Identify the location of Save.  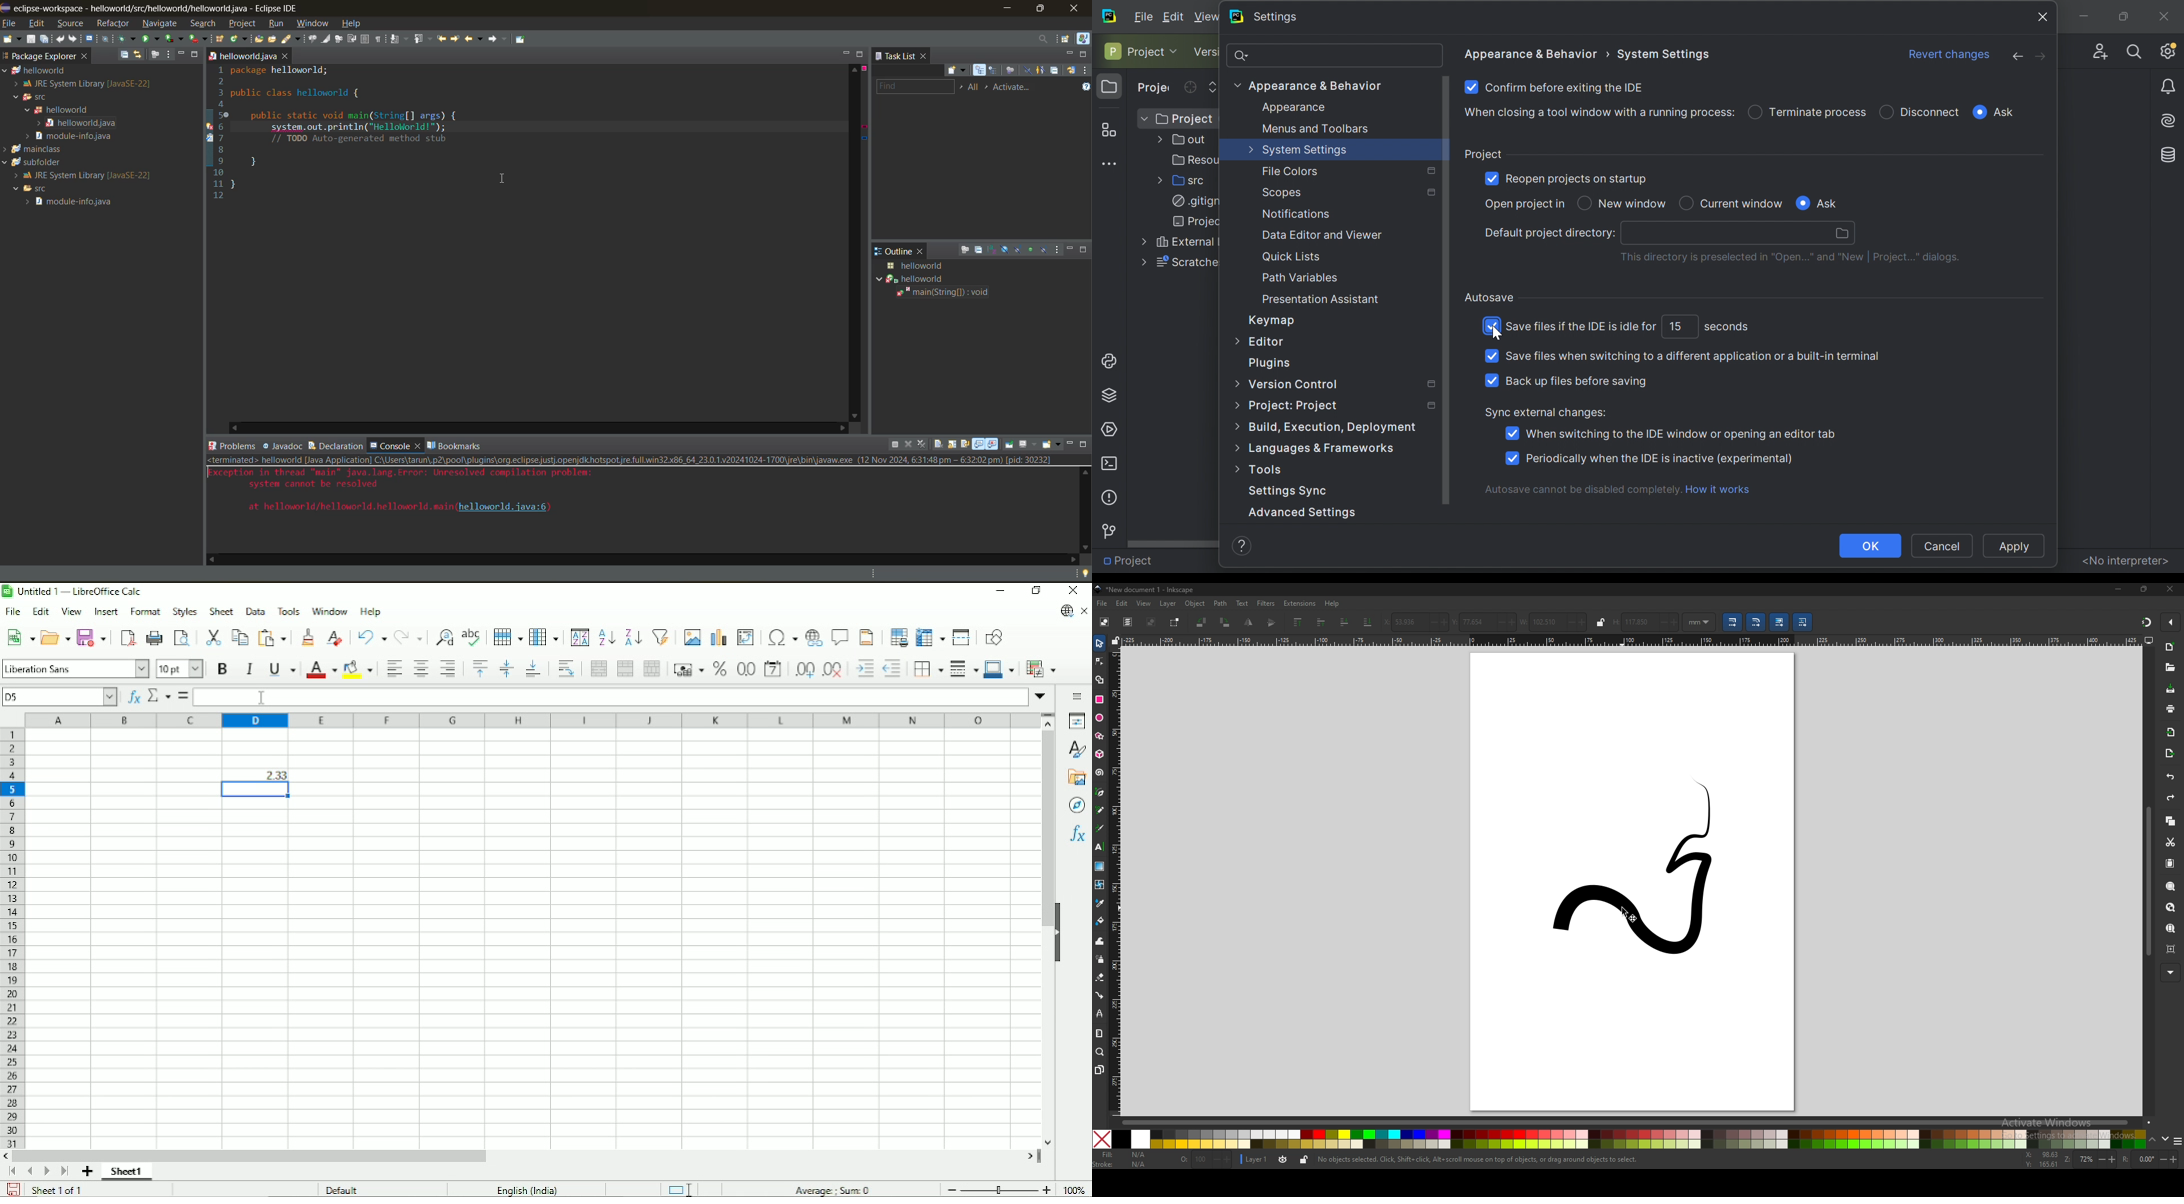
(92, 637).